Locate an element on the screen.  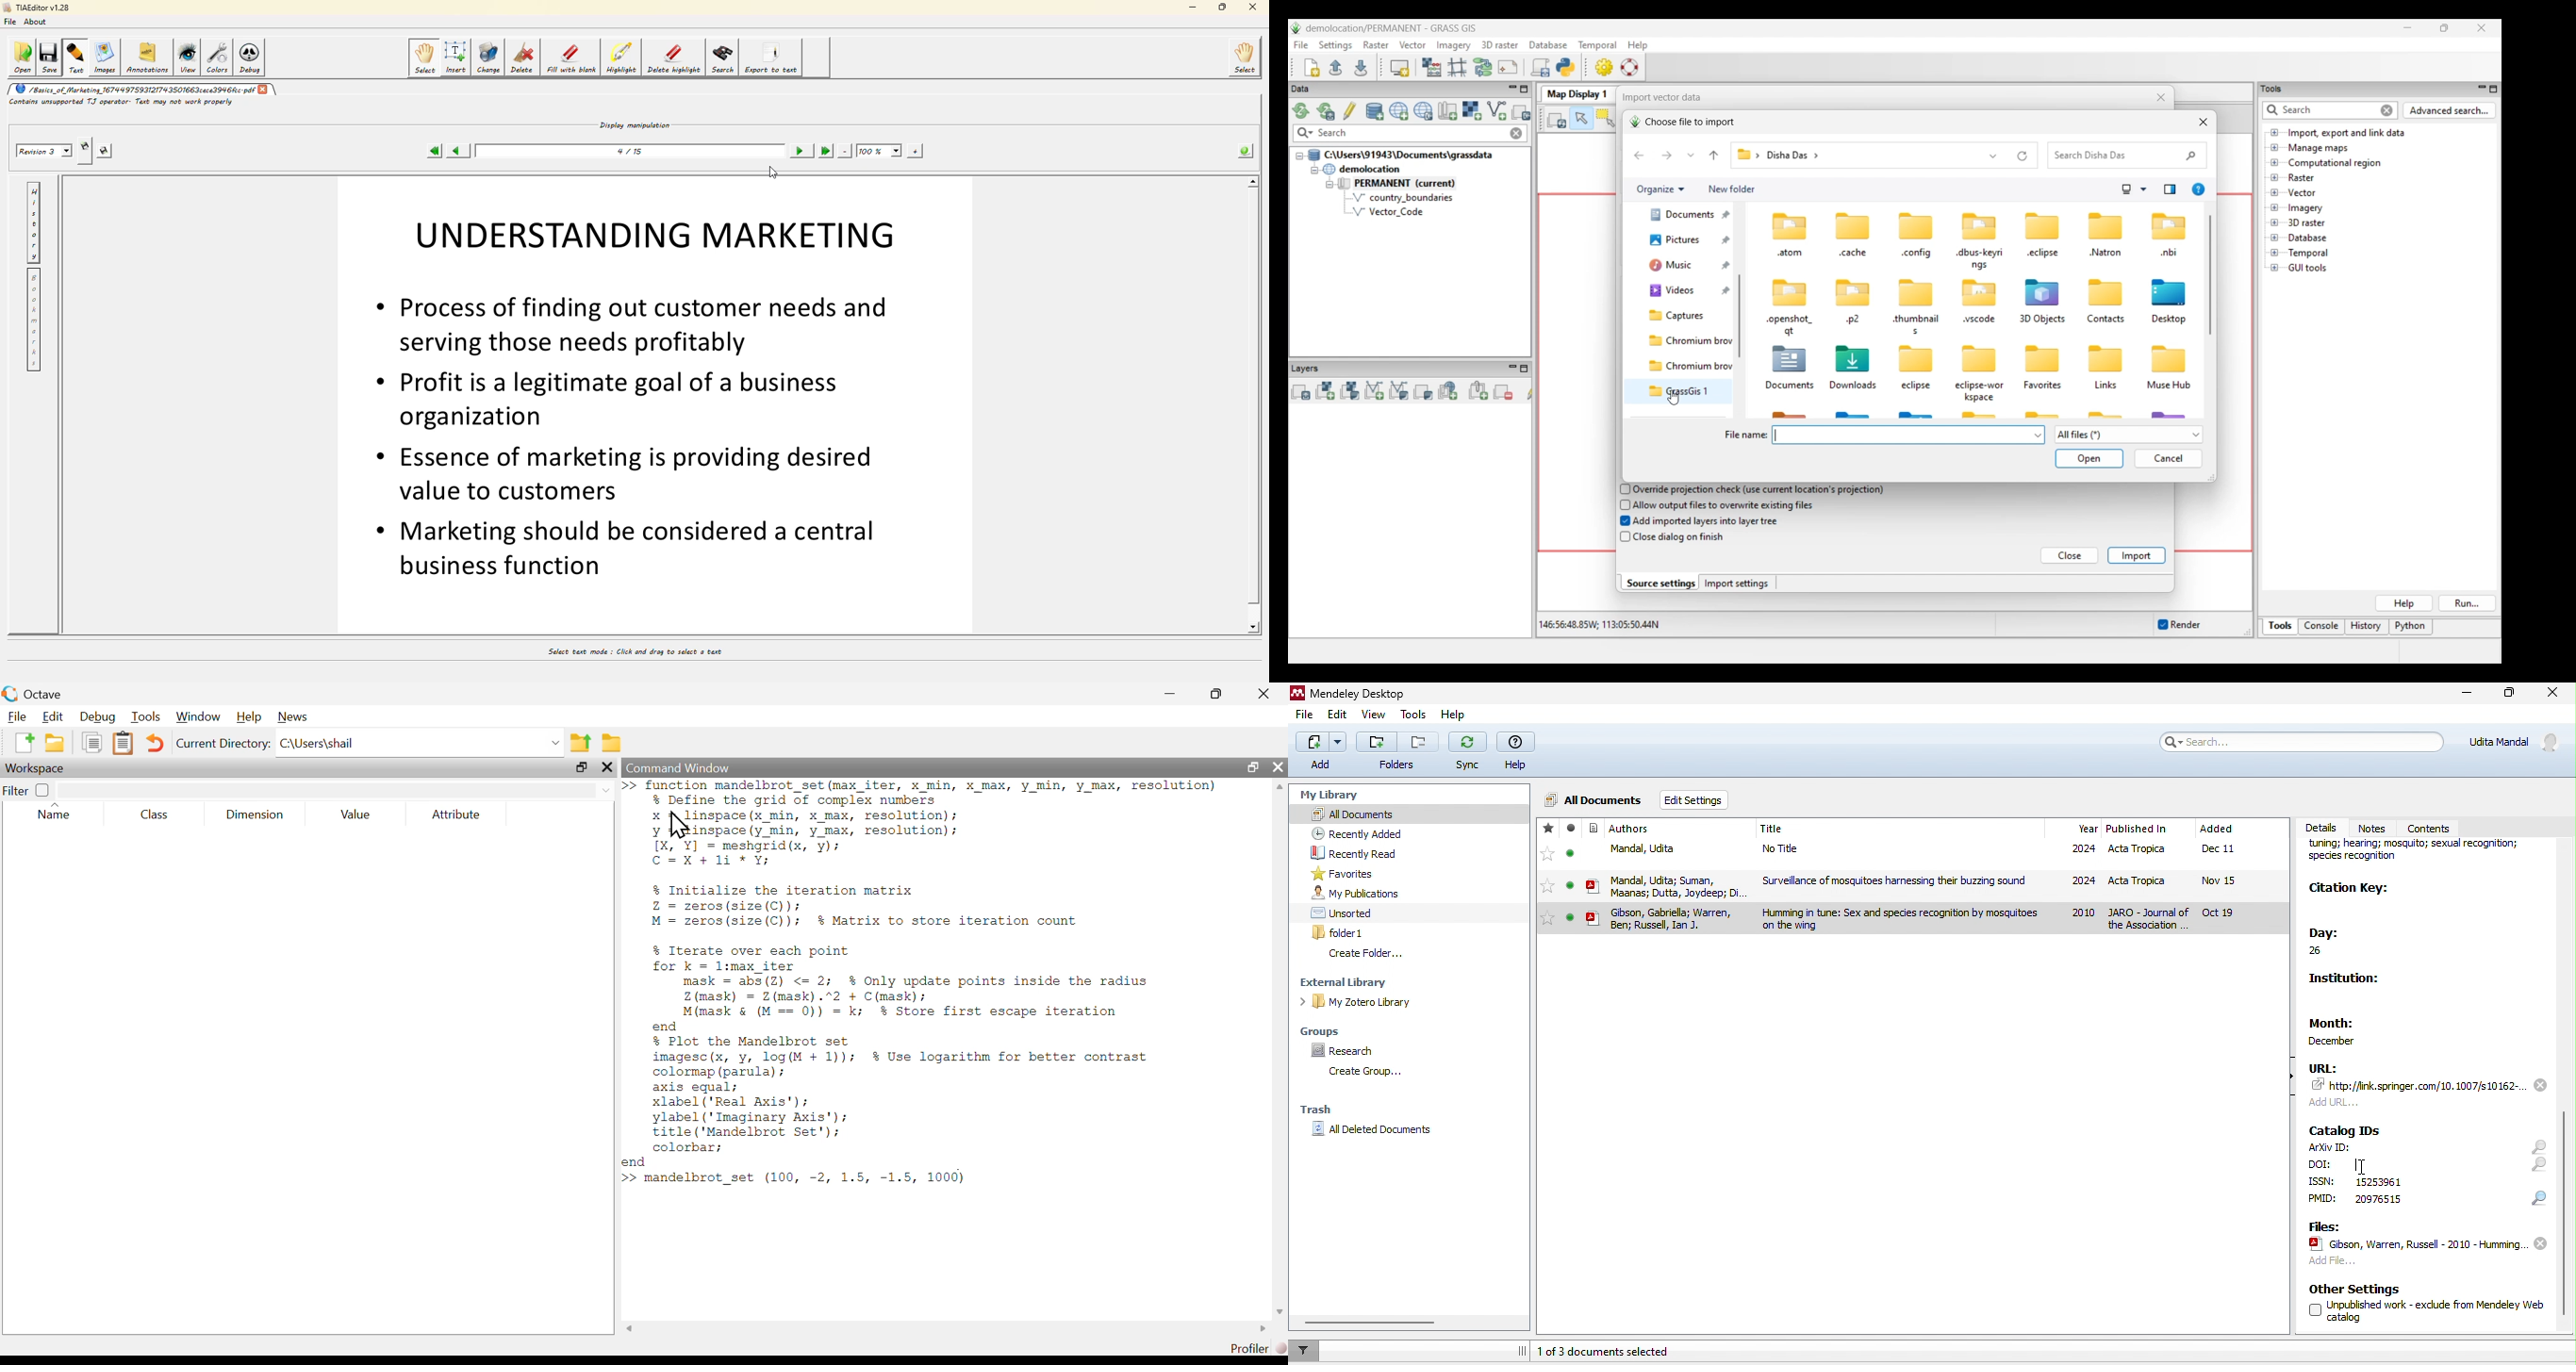
File name: is located at coordinates (1745, 435).